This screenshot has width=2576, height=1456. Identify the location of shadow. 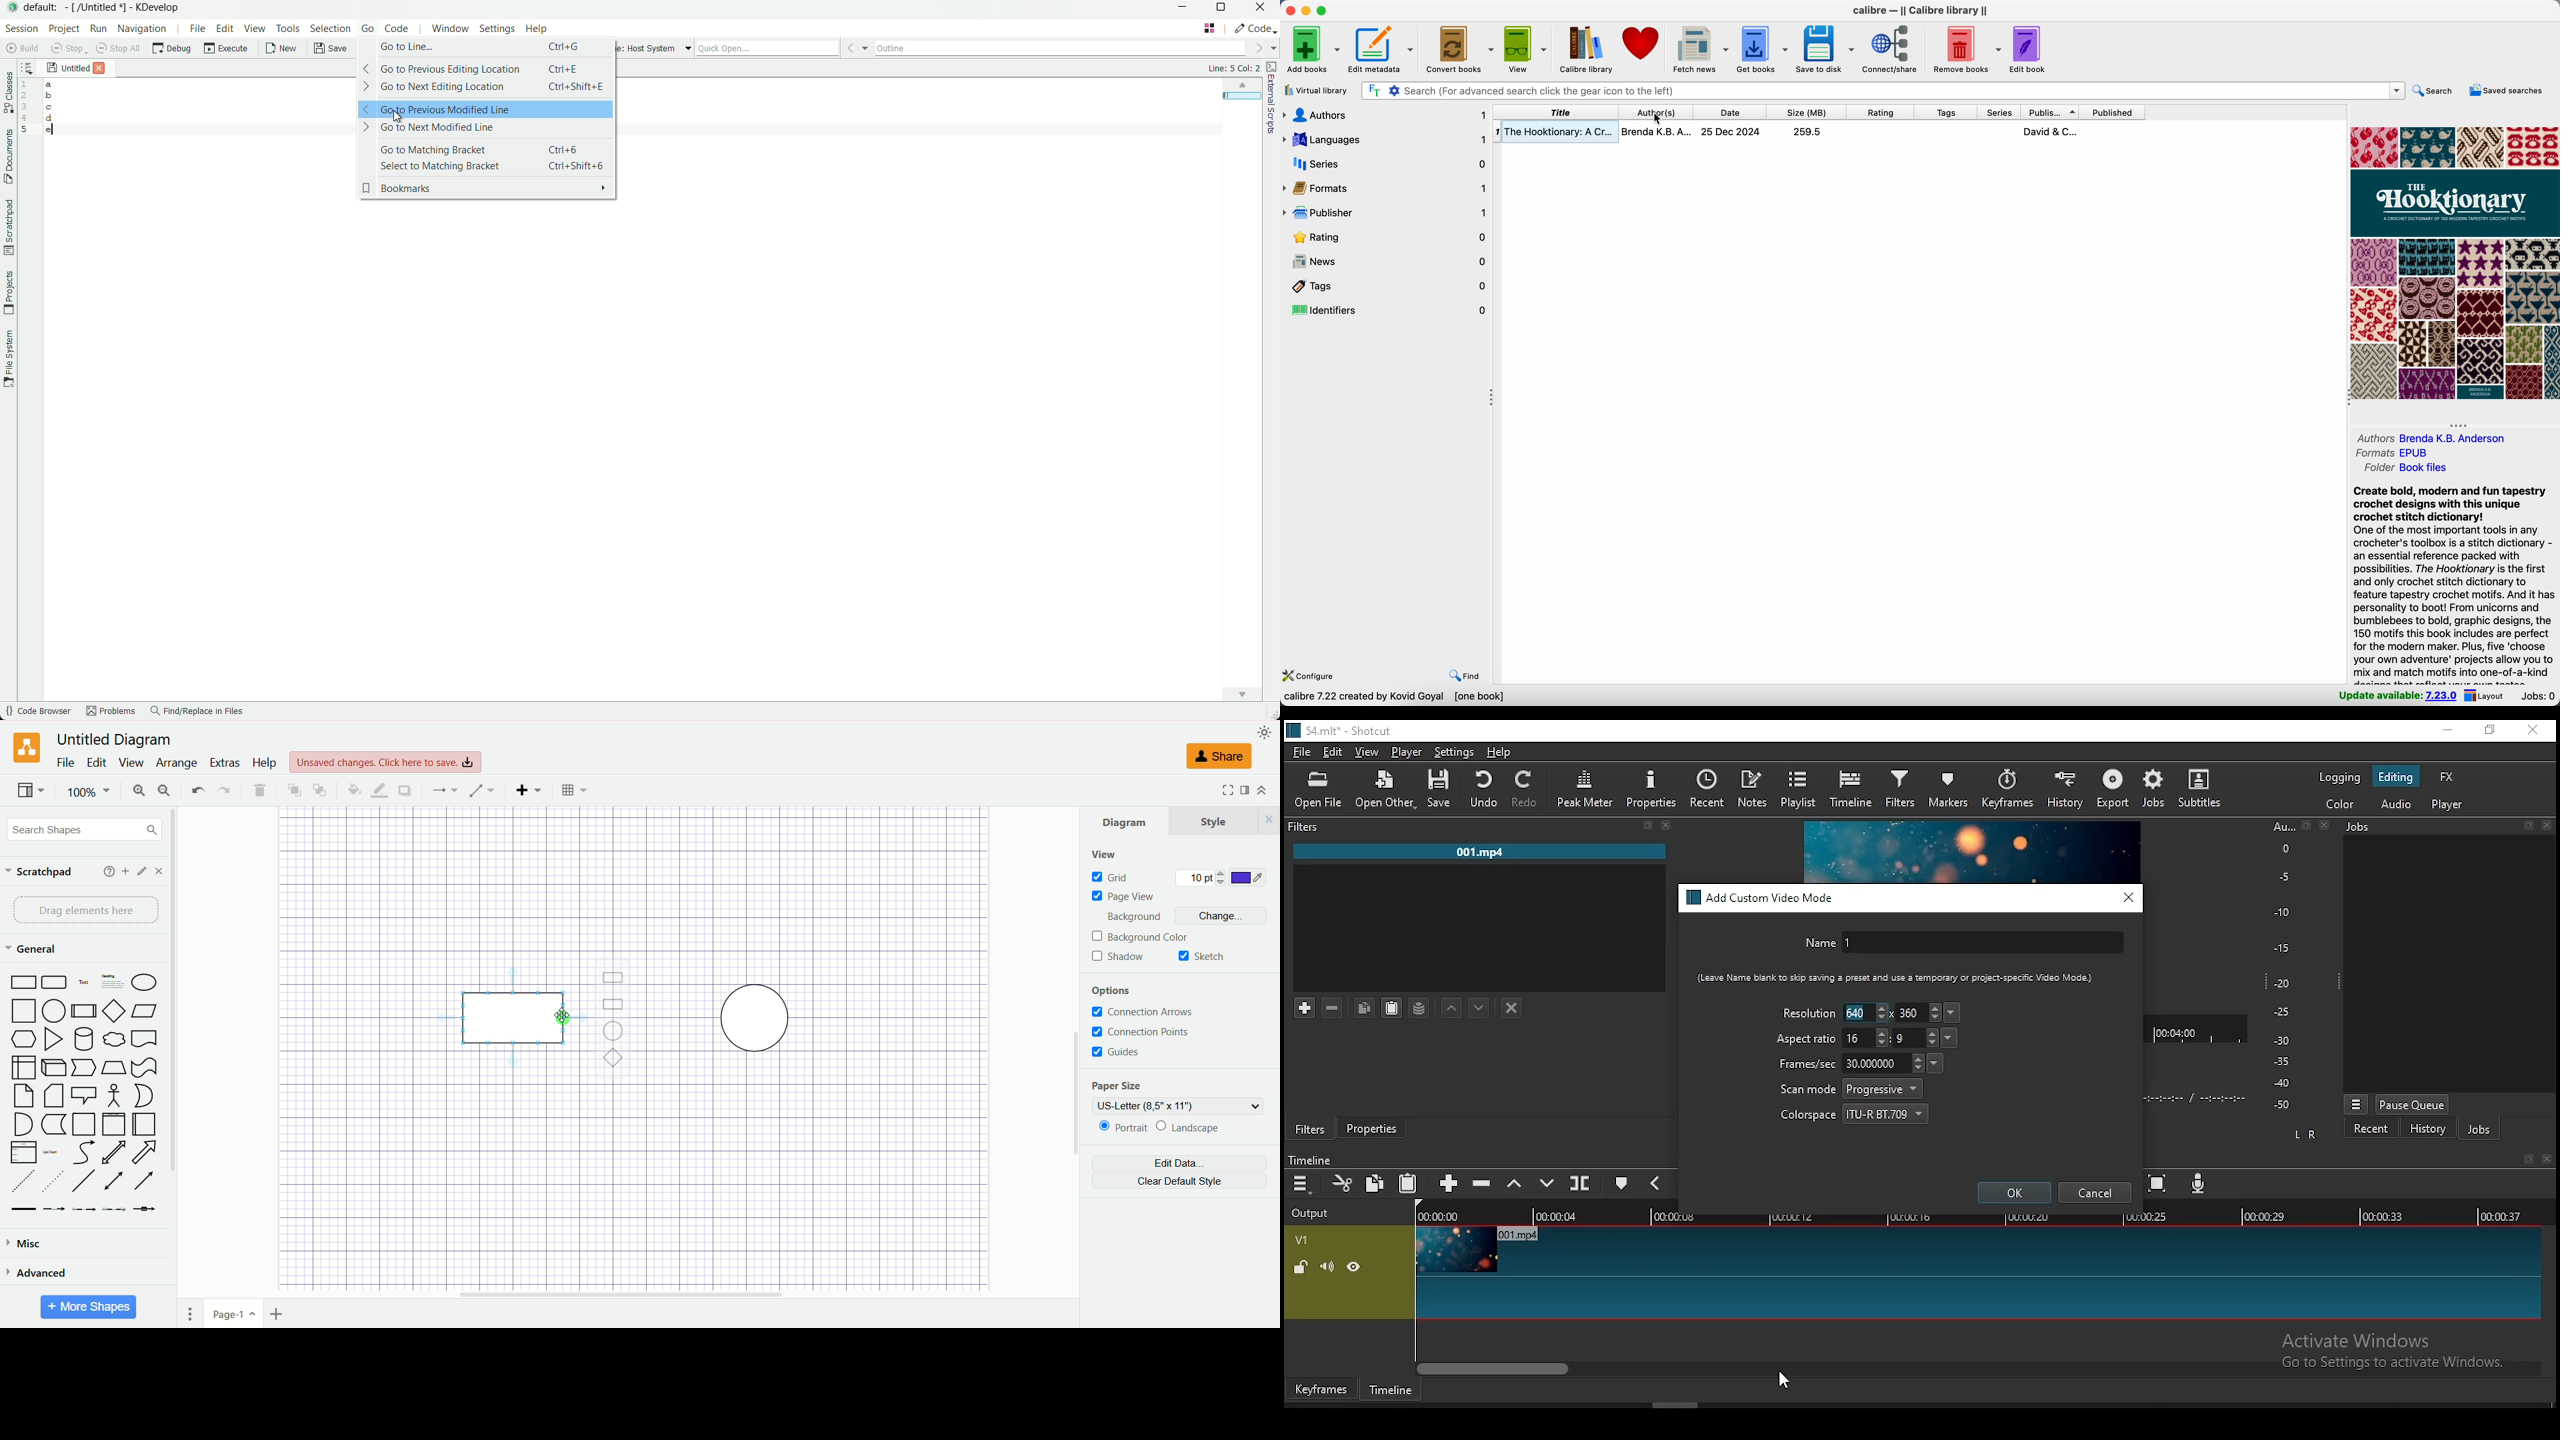
(405, 791).